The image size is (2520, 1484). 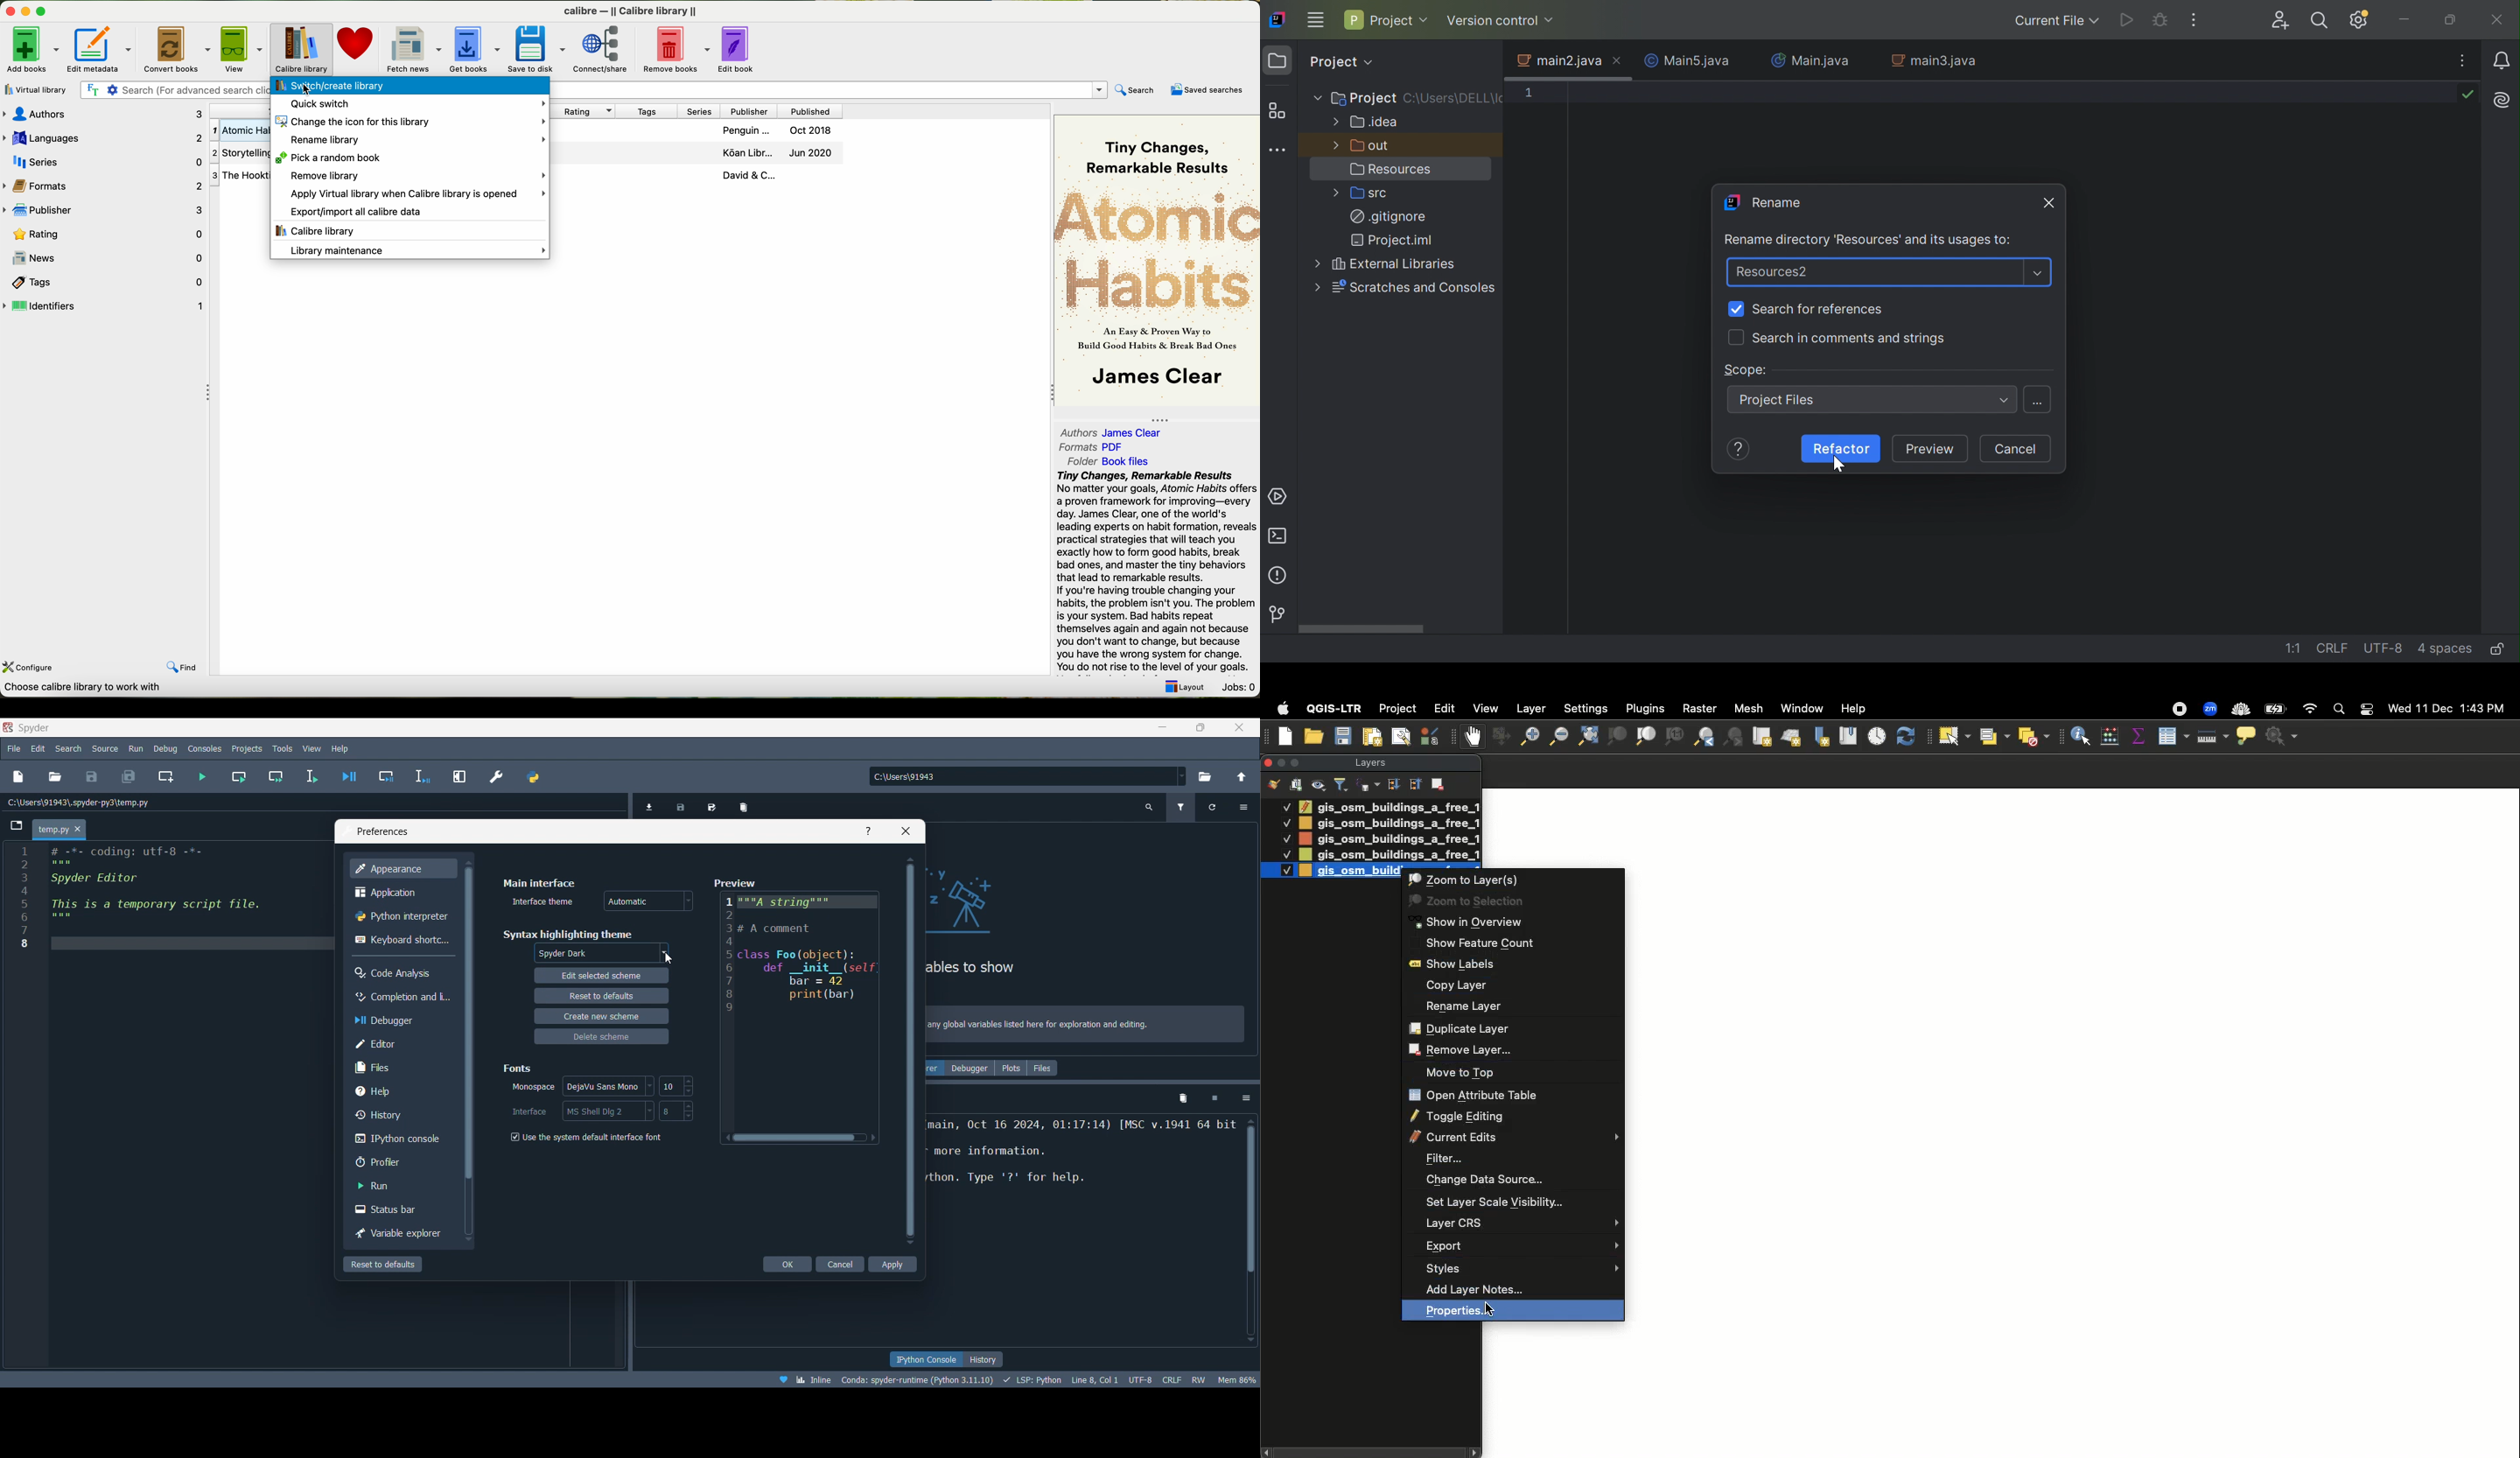 I want to click on New map view, so click(x=1760, y=737).